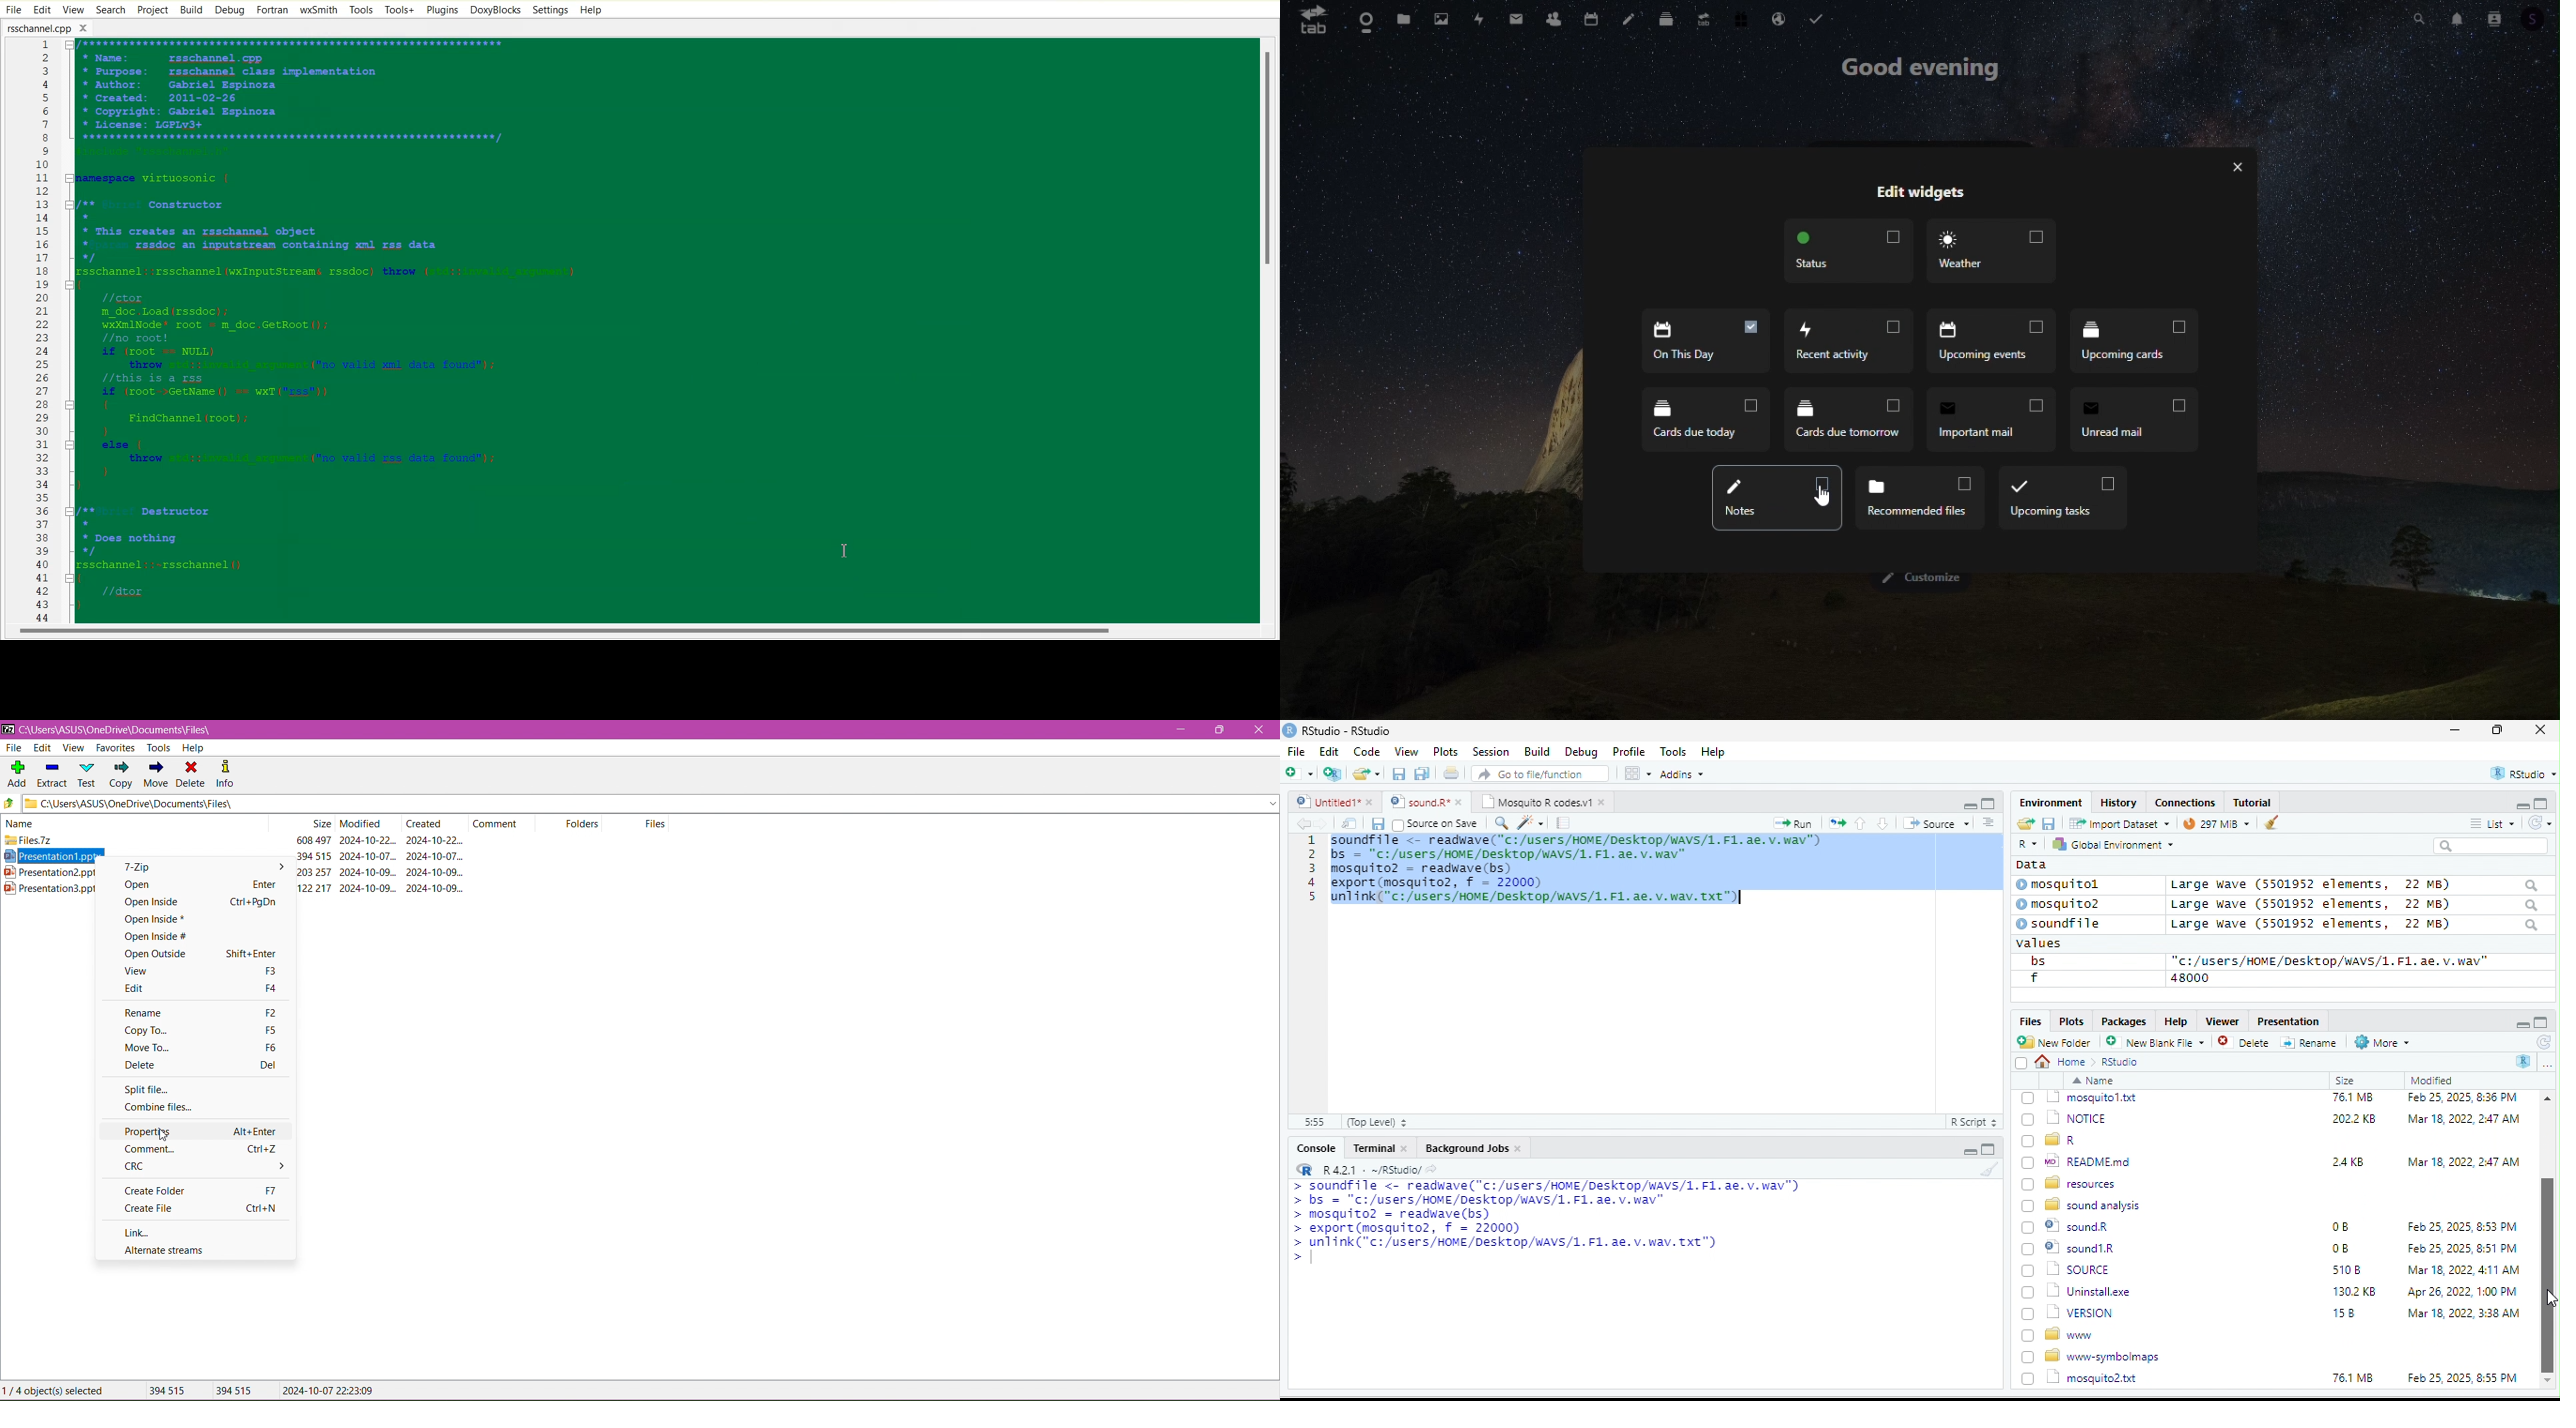 The width and height of the screenshot is (2576, 1428). What do you see at coordinates (2191, 978) in the screenshot?
I see `48000` at bounding box center [2191, 978].